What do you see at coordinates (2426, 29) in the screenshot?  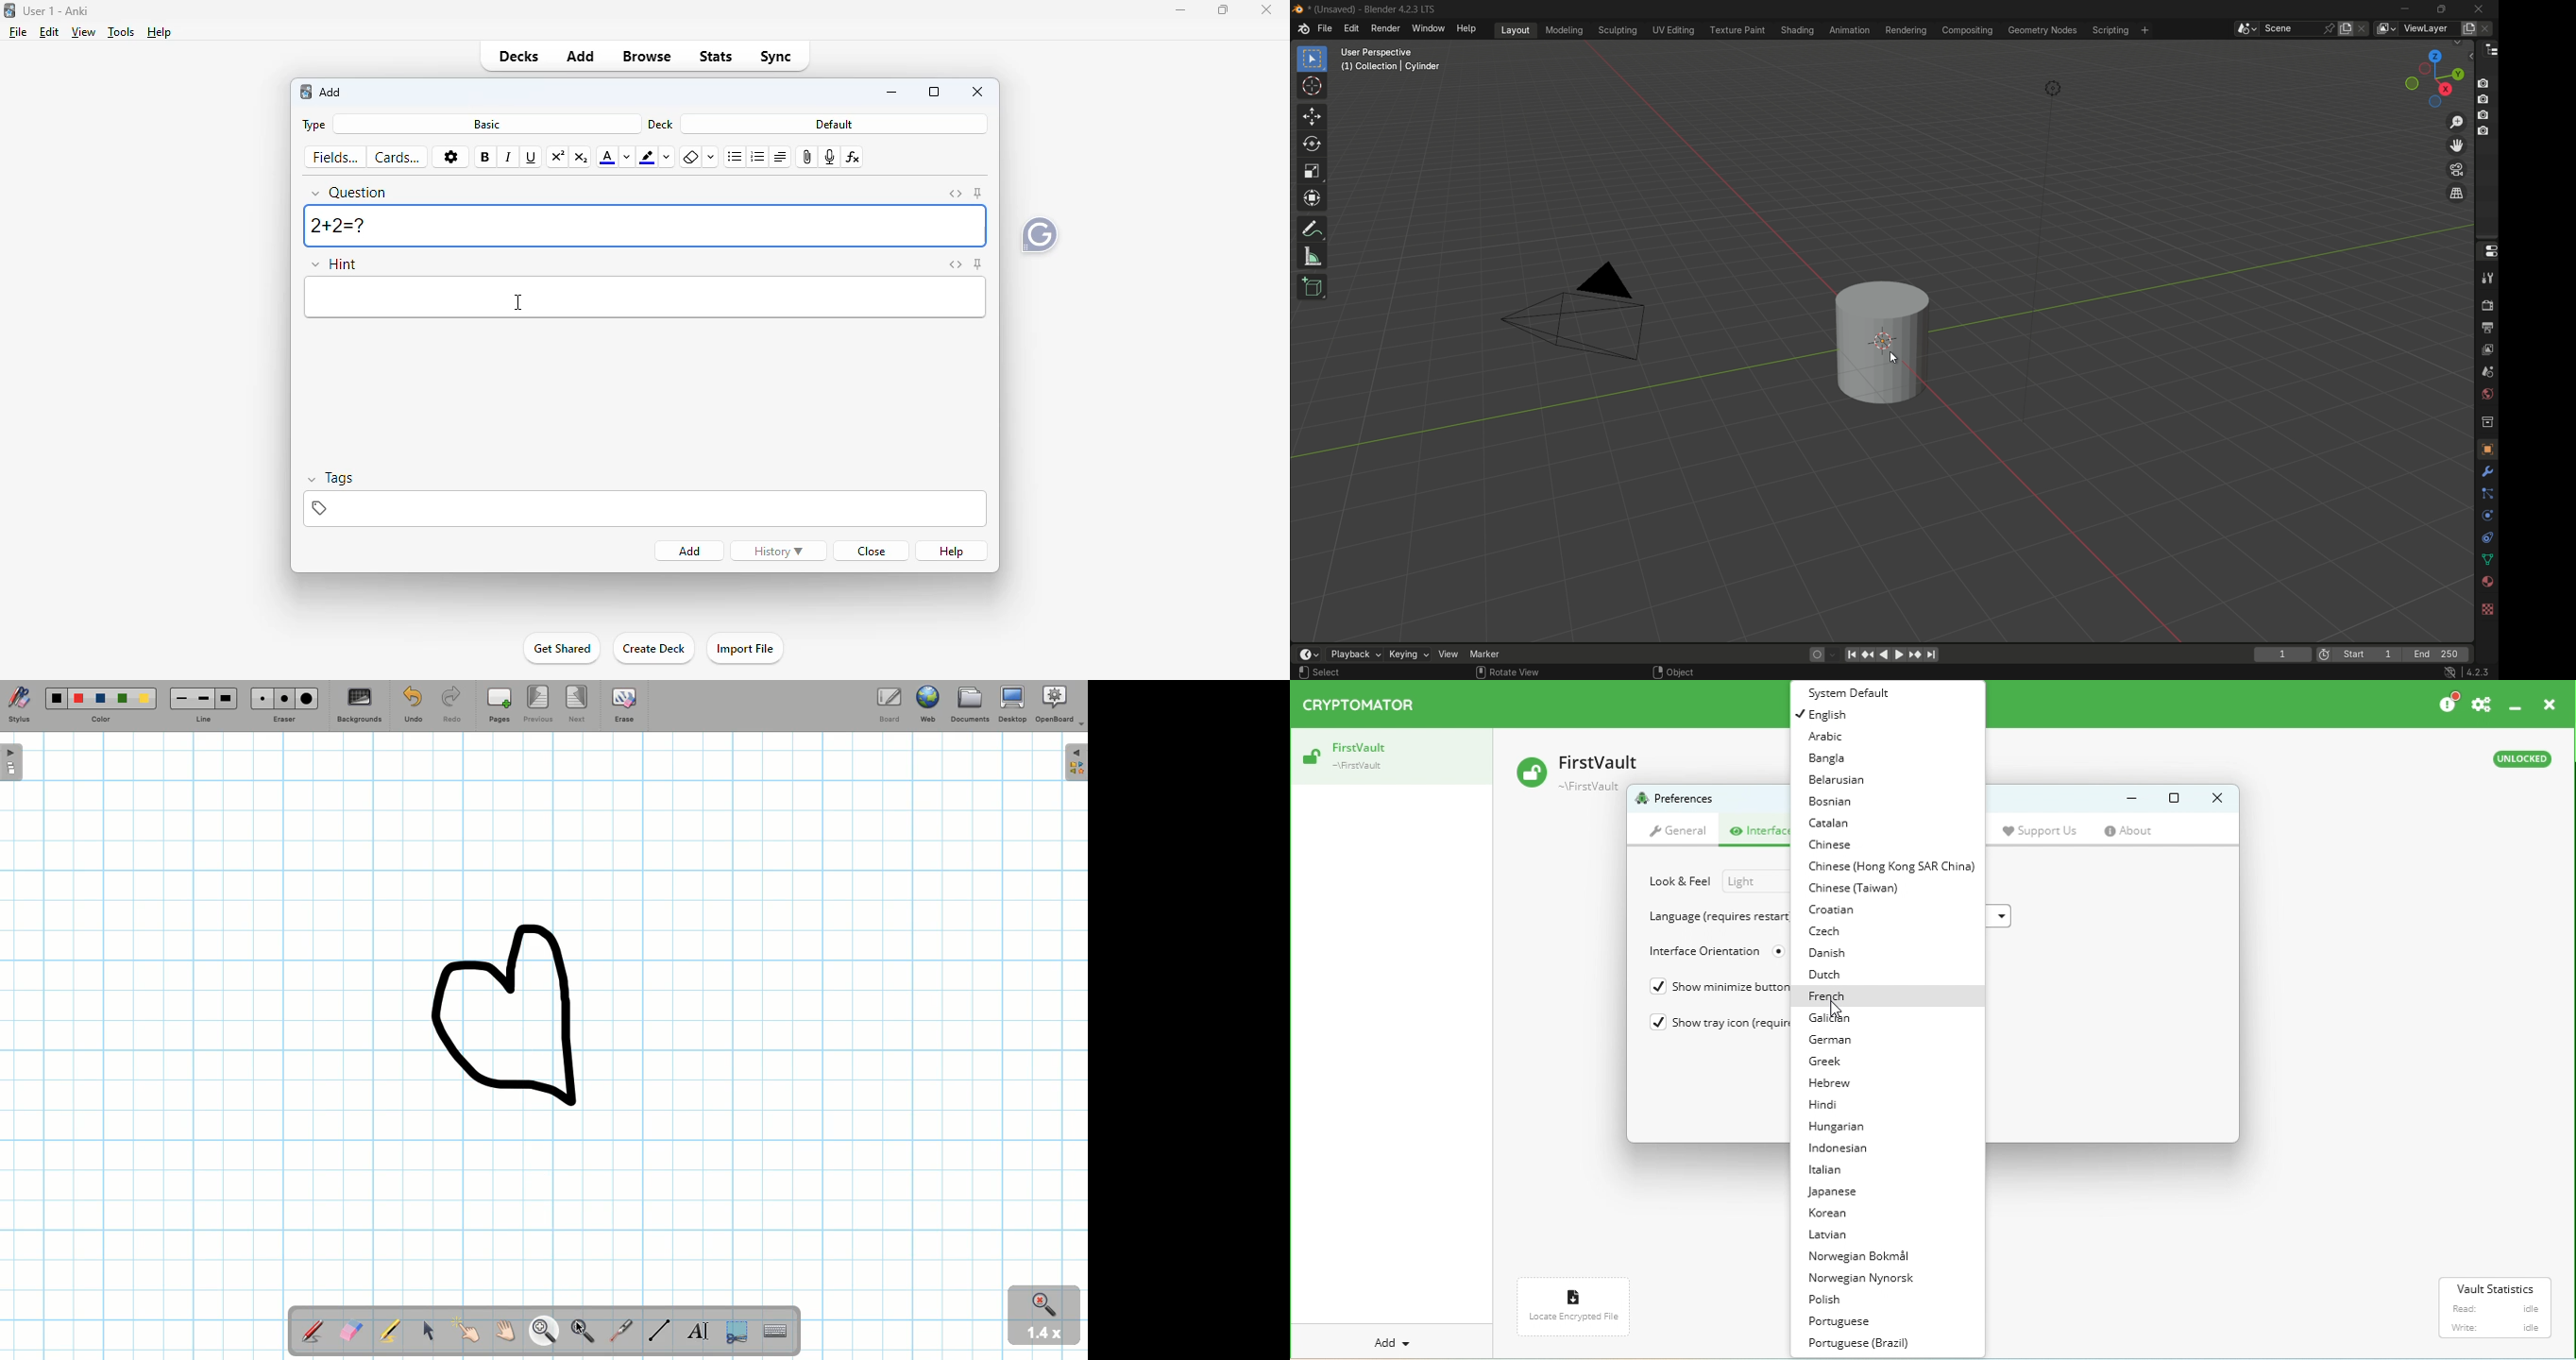 I see `viewLayer` at bounding box center [2426, 29].